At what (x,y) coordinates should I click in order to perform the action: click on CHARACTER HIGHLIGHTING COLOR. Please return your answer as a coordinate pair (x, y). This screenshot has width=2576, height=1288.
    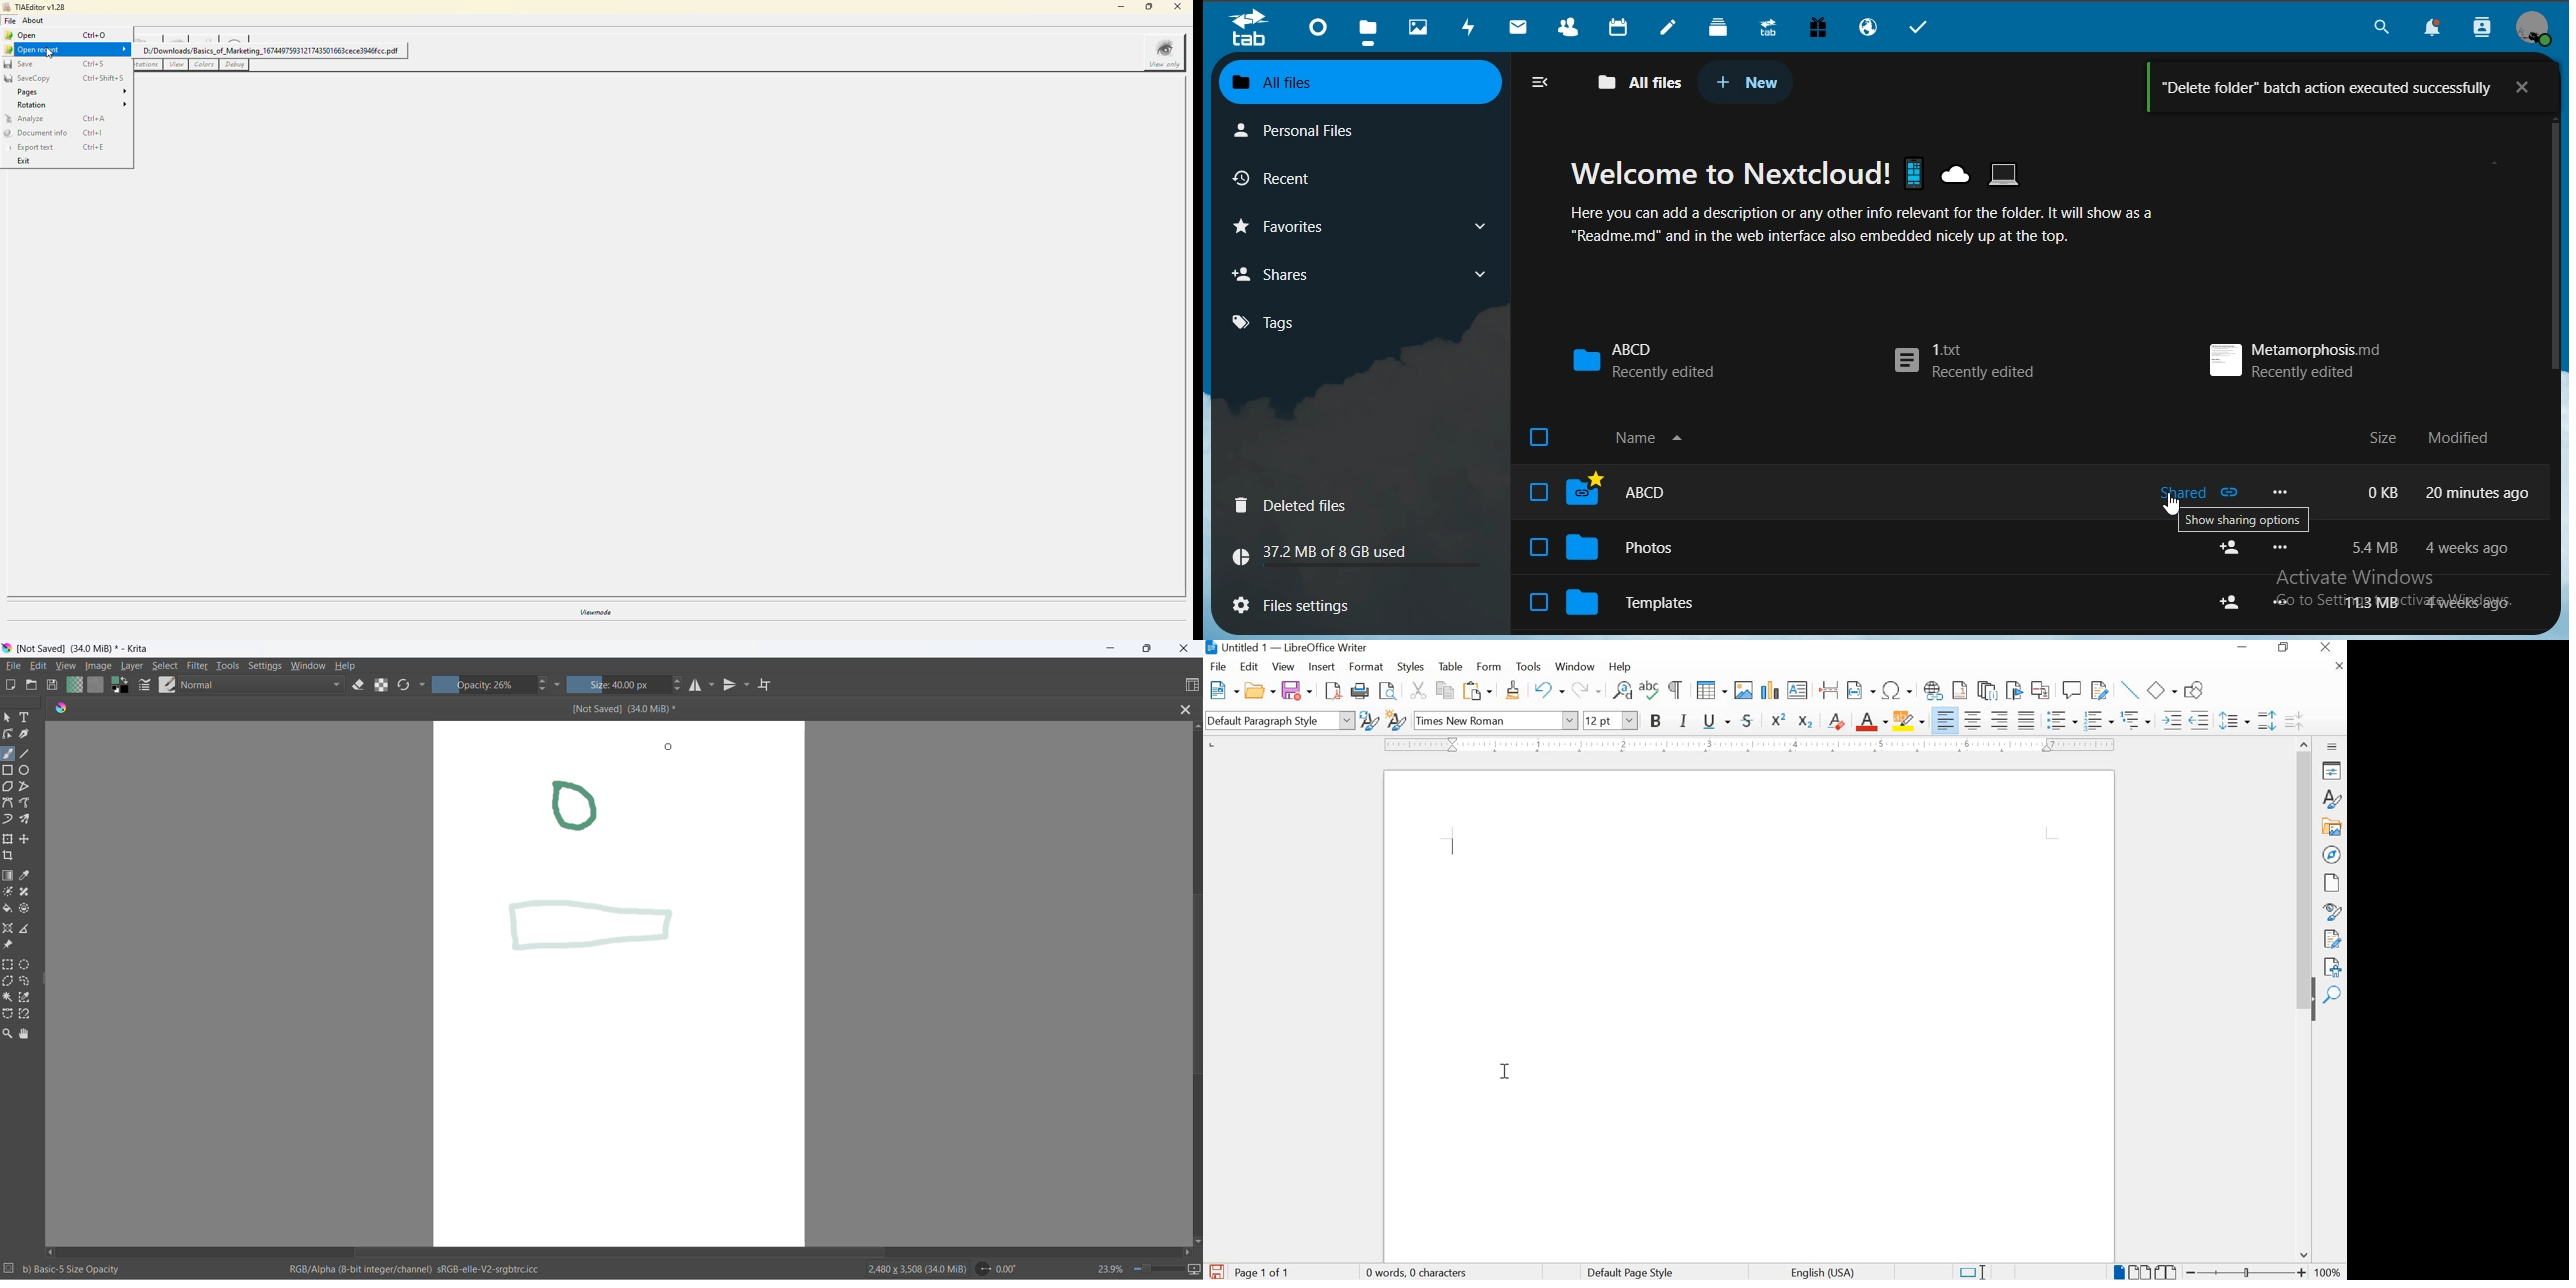
    Looking at the image, I should click on (1910, 721).